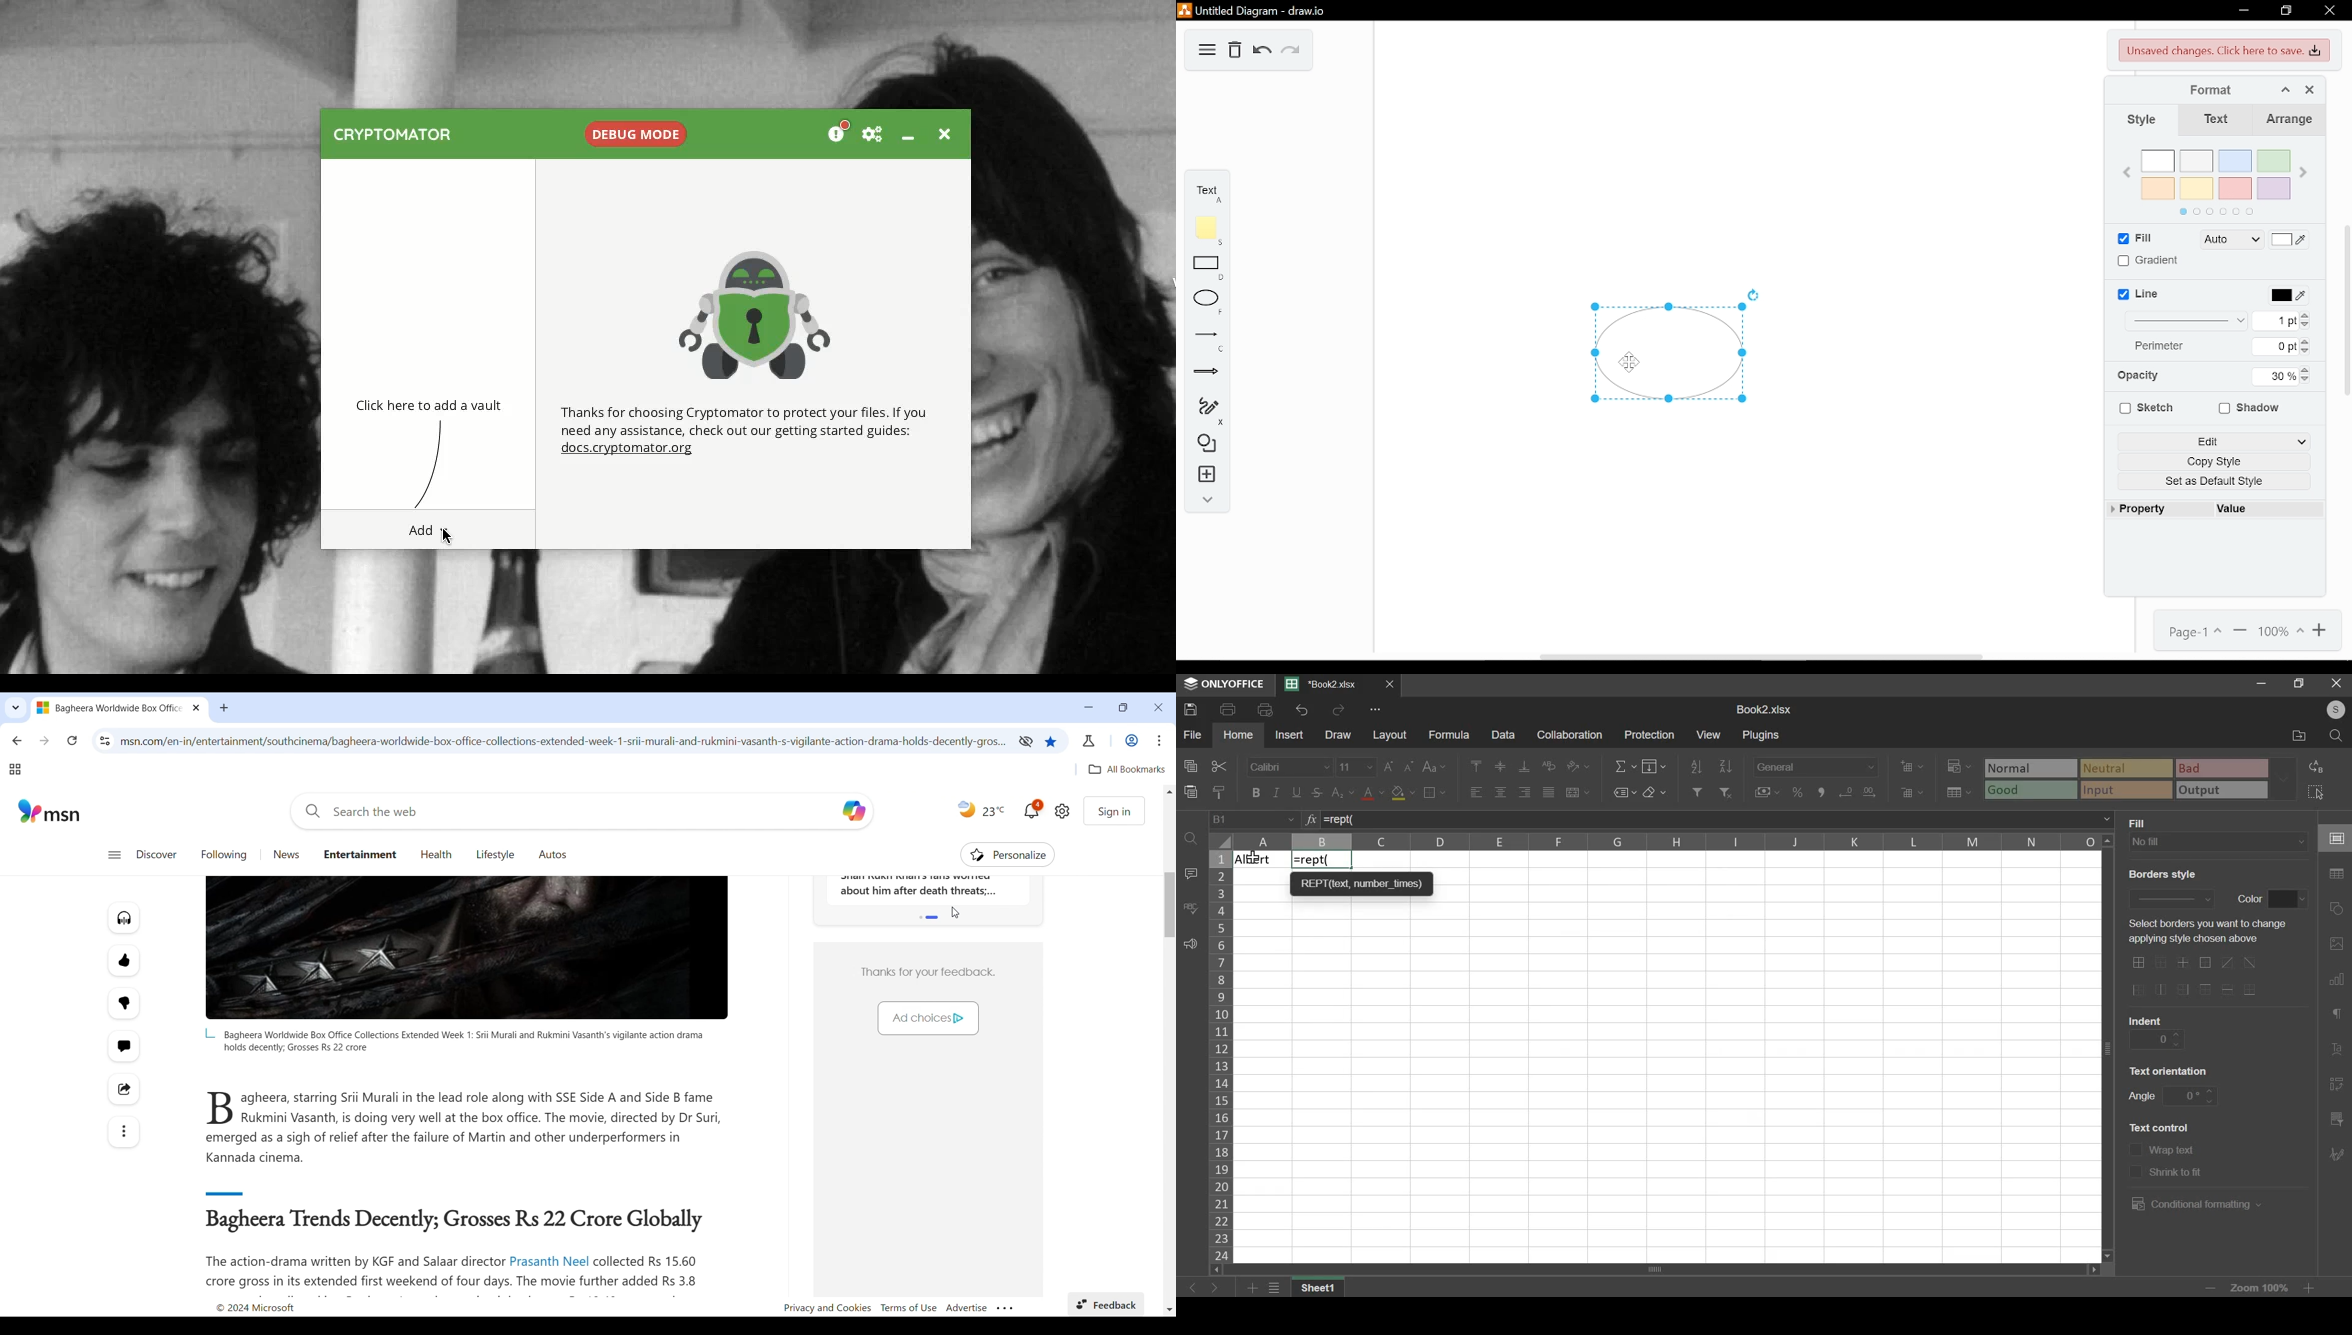 This screenshot has width=2352, height=1344. I want to click on sort descending, so click(1725, 766).